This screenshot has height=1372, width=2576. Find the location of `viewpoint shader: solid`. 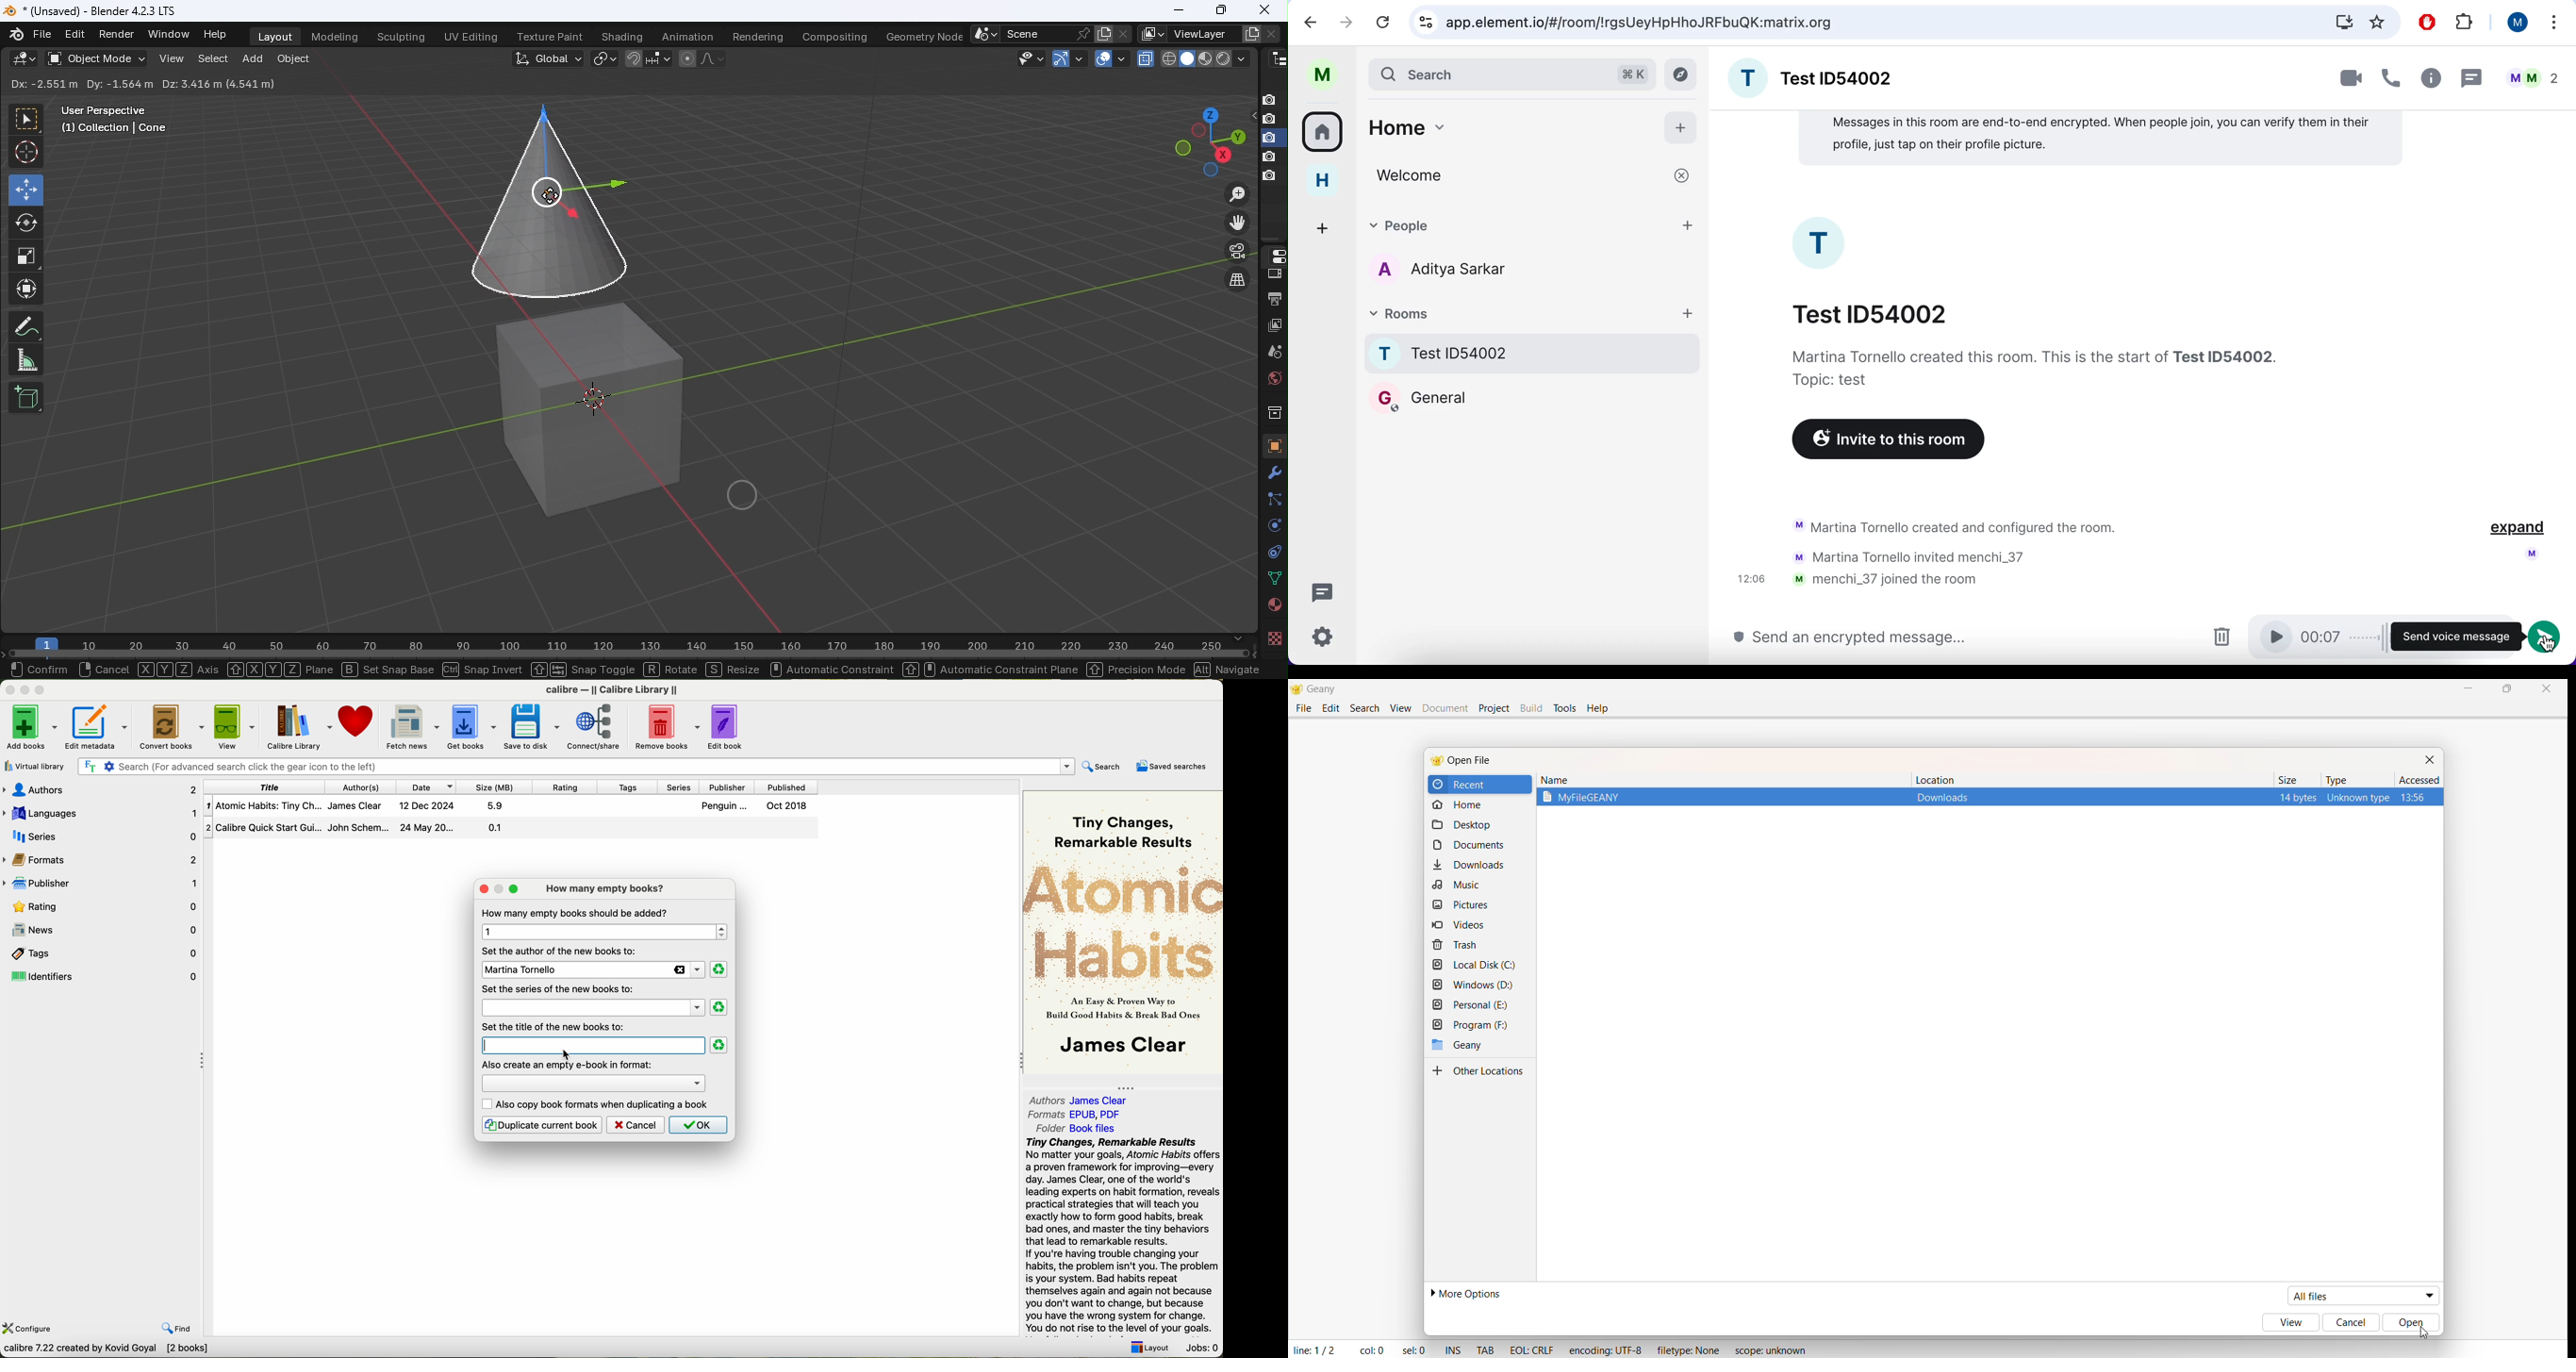

viewpoint shader: solid is located at coordinates (1185, 58).